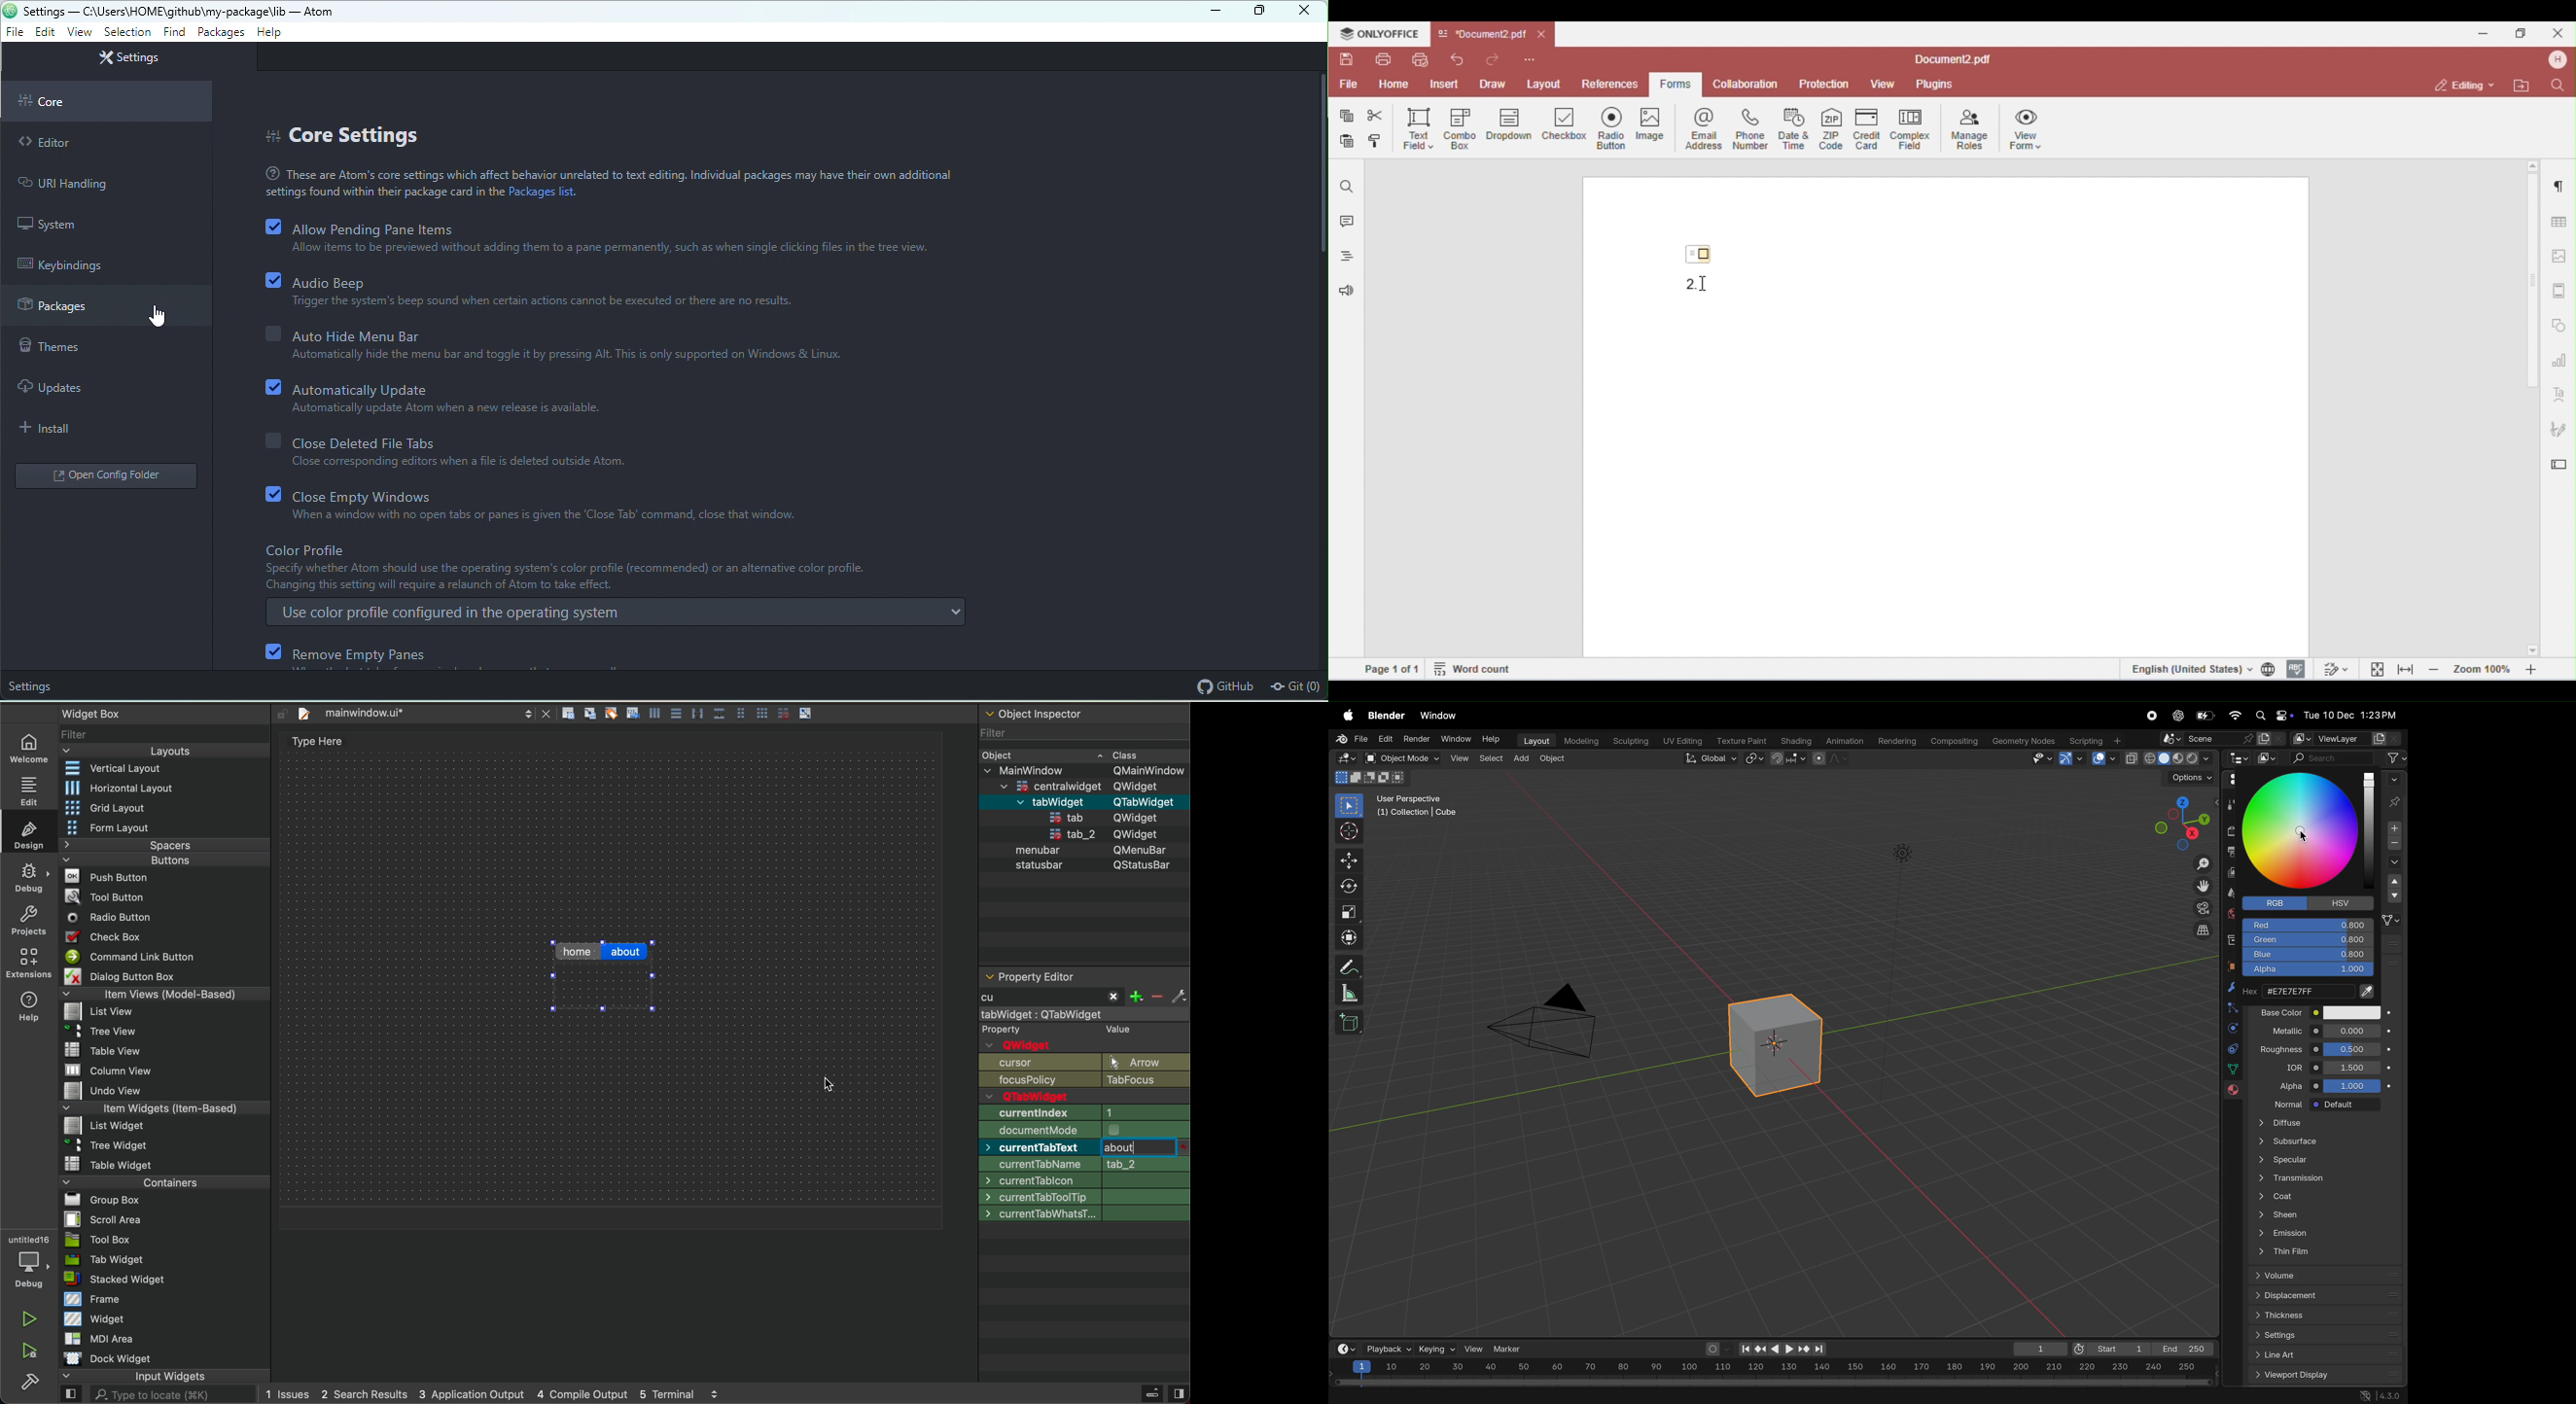  What do you see at coordinates (2177, 716) in the screenshot?
I see `chatgpt` at bounding box center [2177, 716].